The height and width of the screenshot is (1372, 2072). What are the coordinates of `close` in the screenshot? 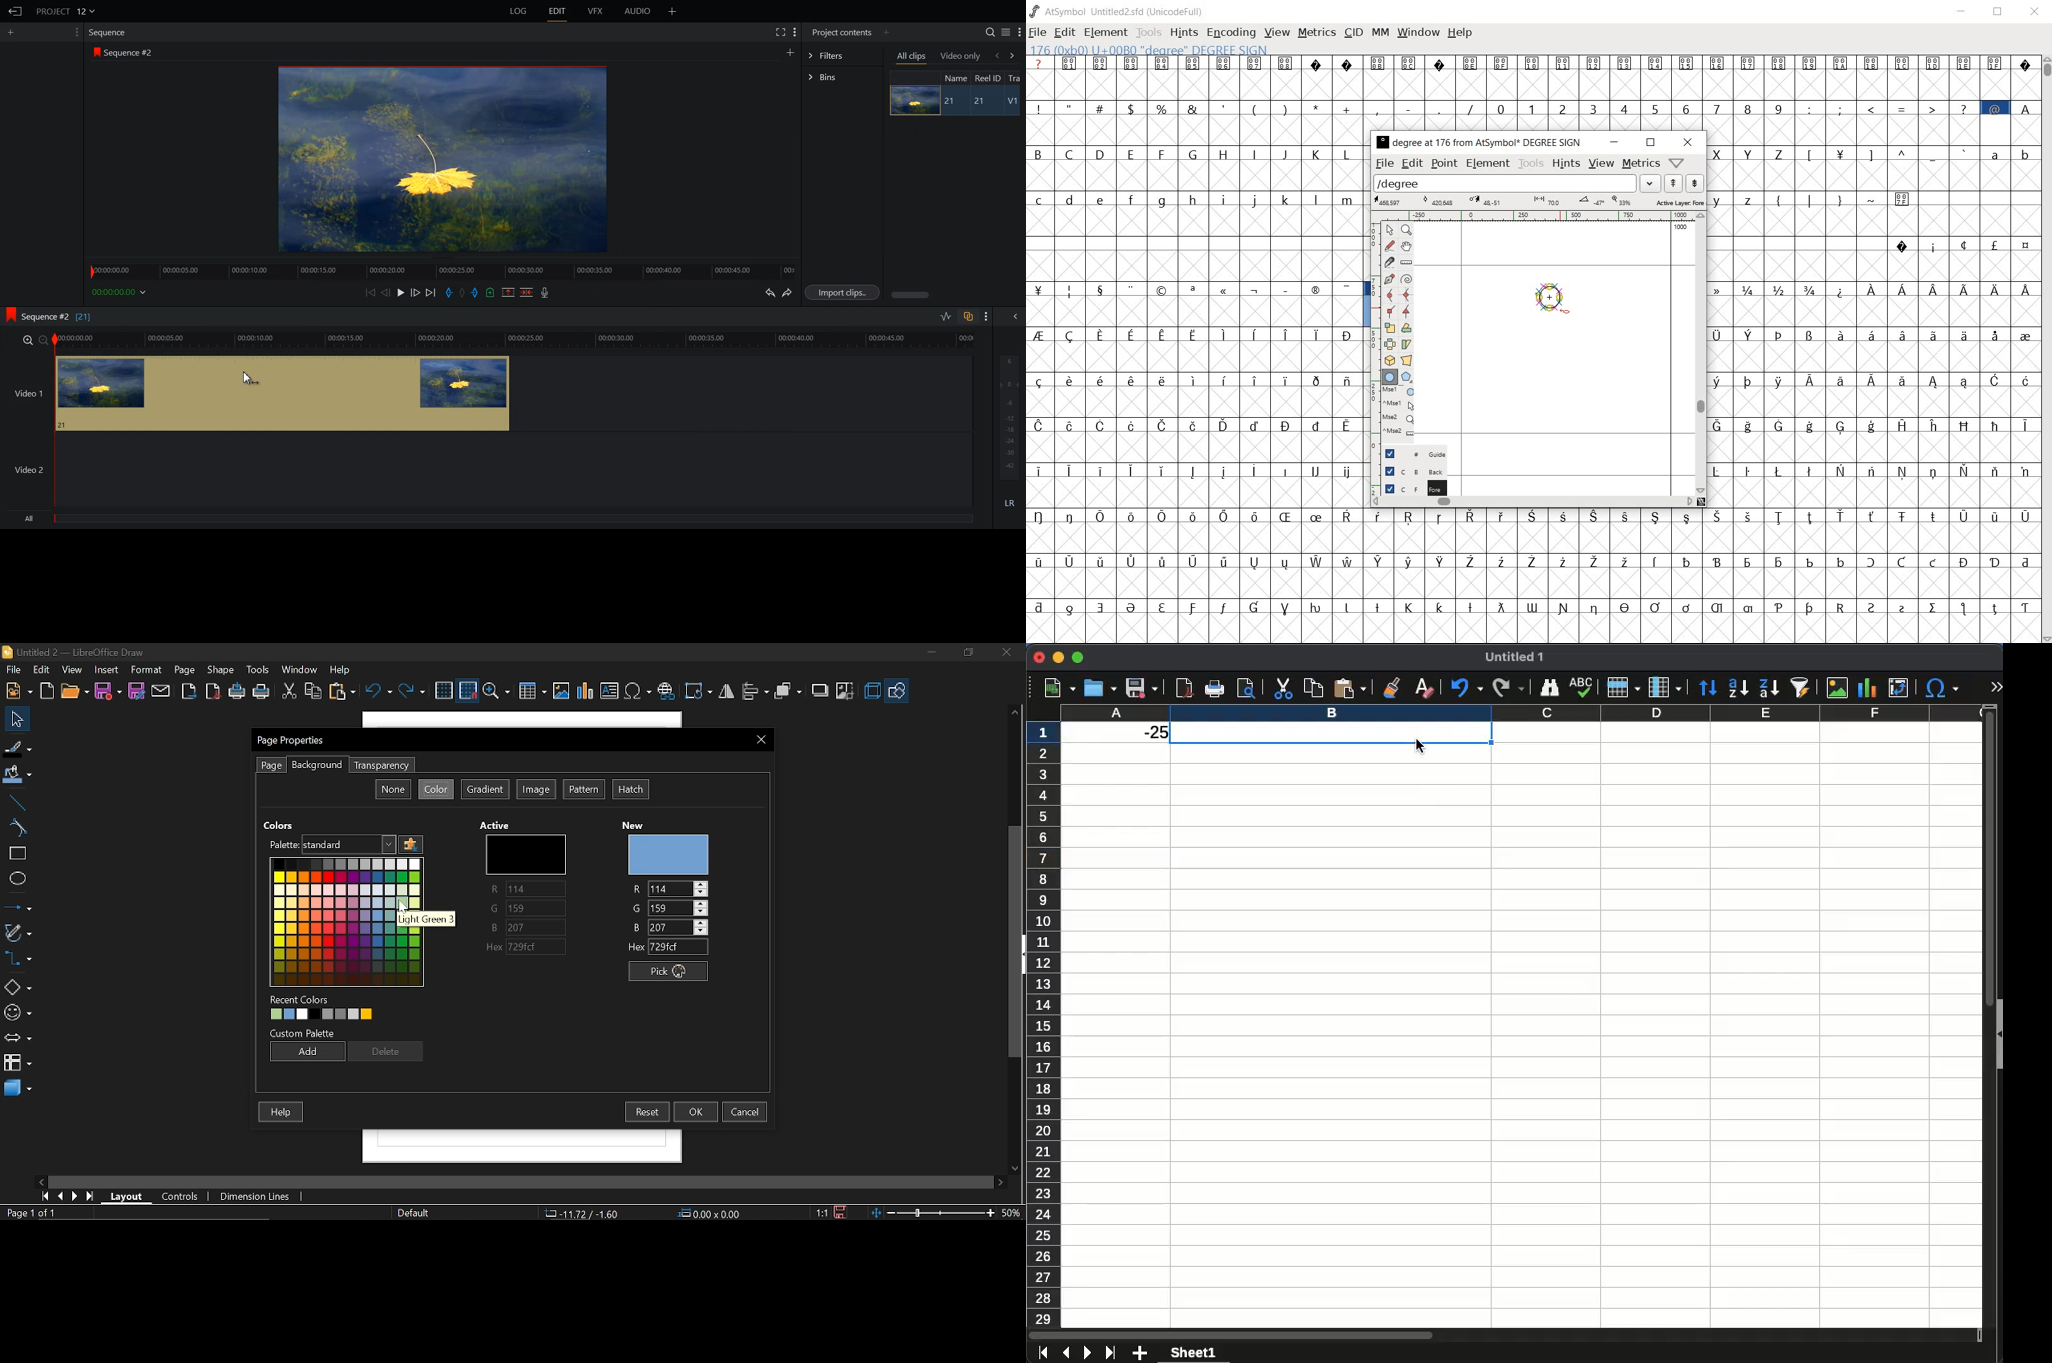 It's located at (1688, 143).